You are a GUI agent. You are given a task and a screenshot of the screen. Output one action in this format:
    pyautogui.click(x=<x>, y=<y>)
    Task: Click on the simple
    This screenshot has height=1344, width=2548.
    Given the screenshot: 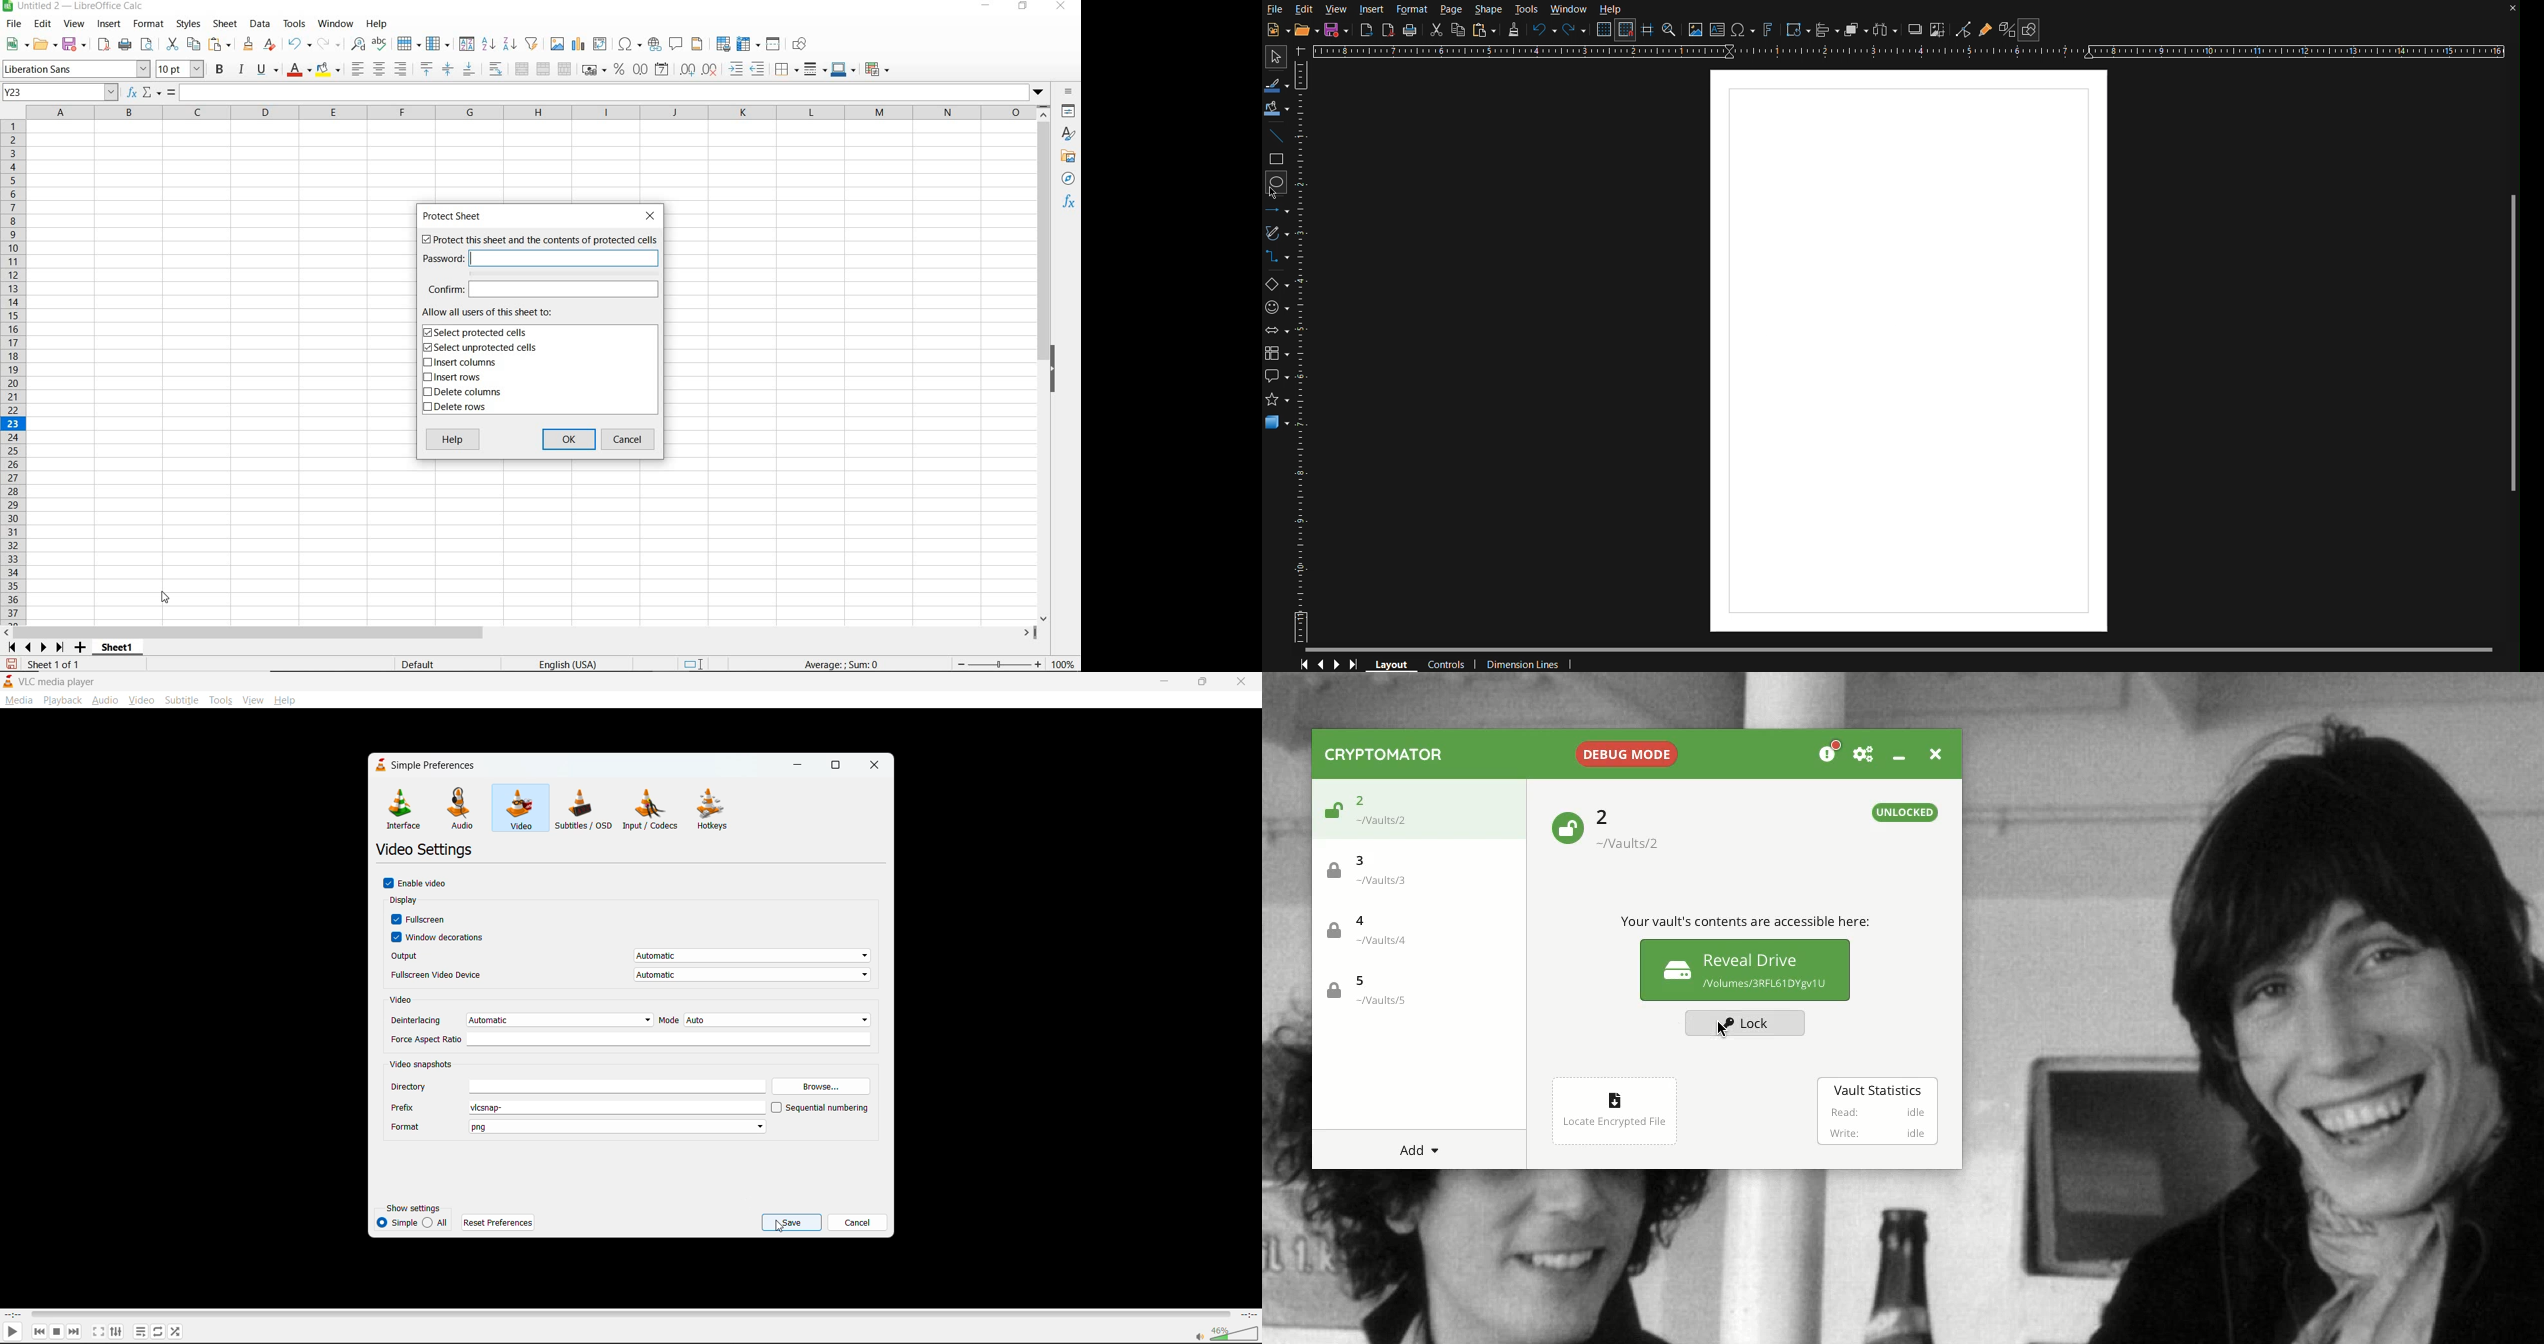 What is the action you would take?
    pyautogui.click(x=396, y=1222)
    